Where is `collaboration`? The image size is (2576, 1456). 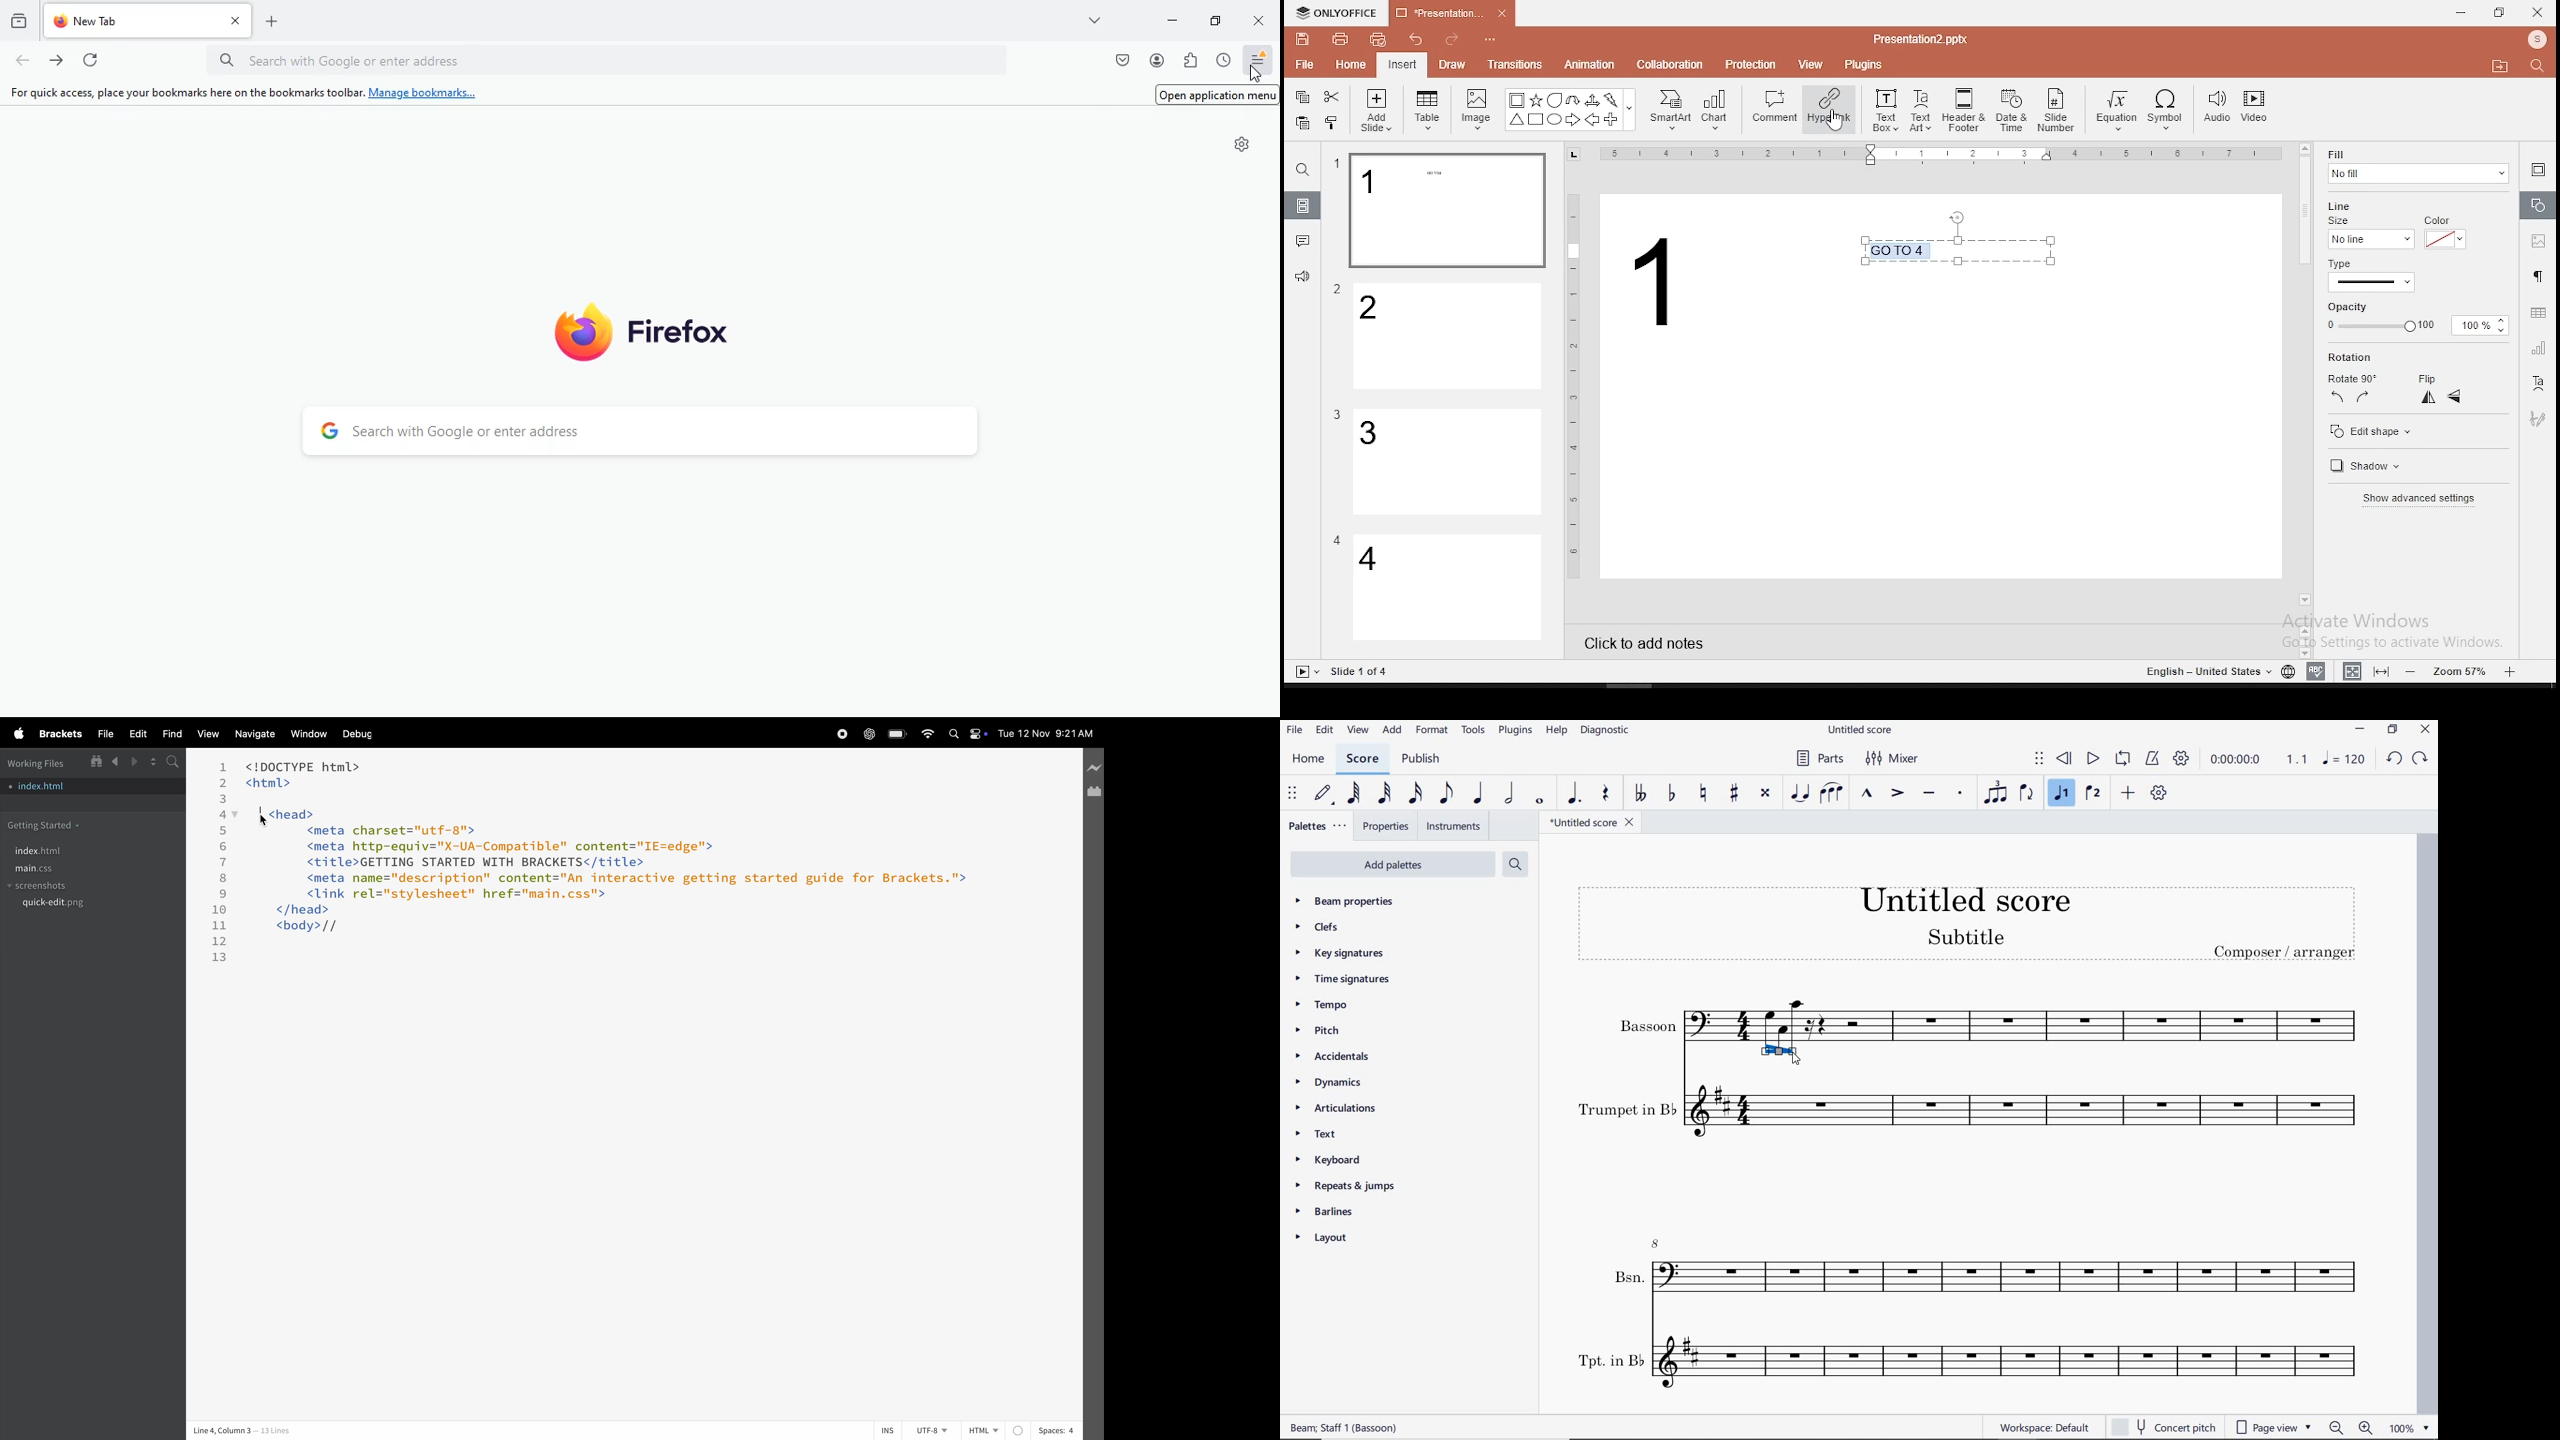
collaboration is located at coordinates (1672, 63).